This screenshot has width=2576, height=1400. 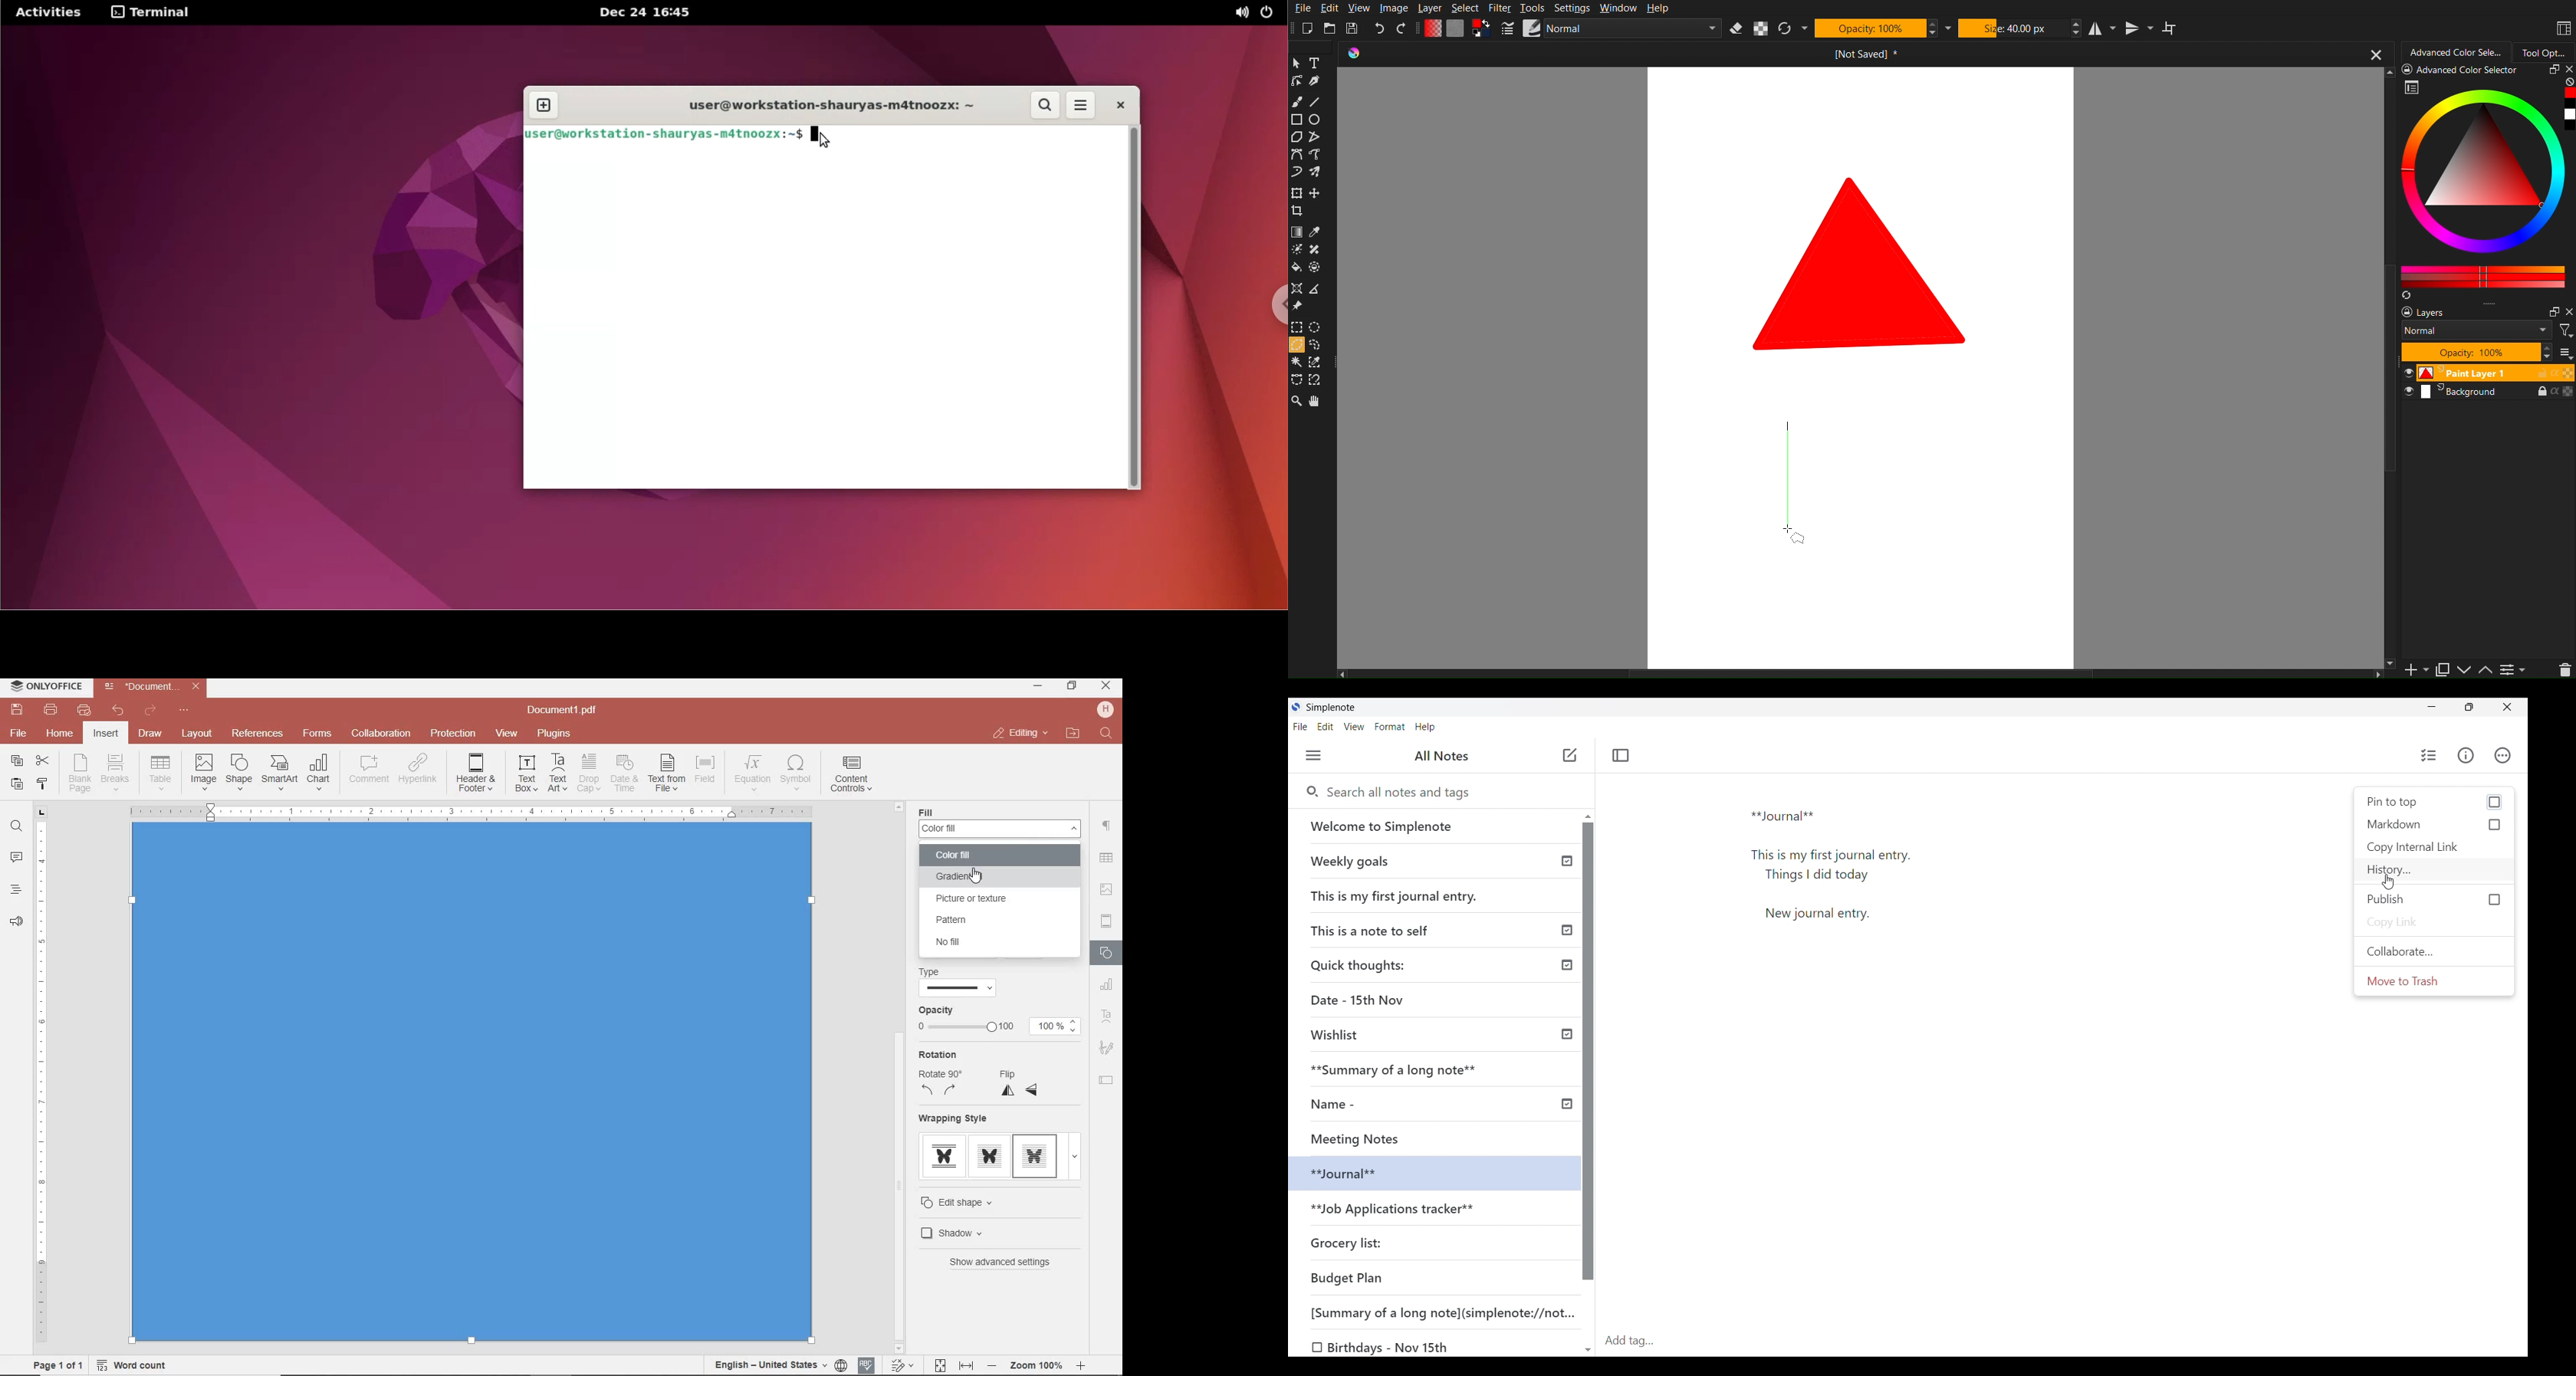 I want to click on Layer, so click(x=1429, y=9).